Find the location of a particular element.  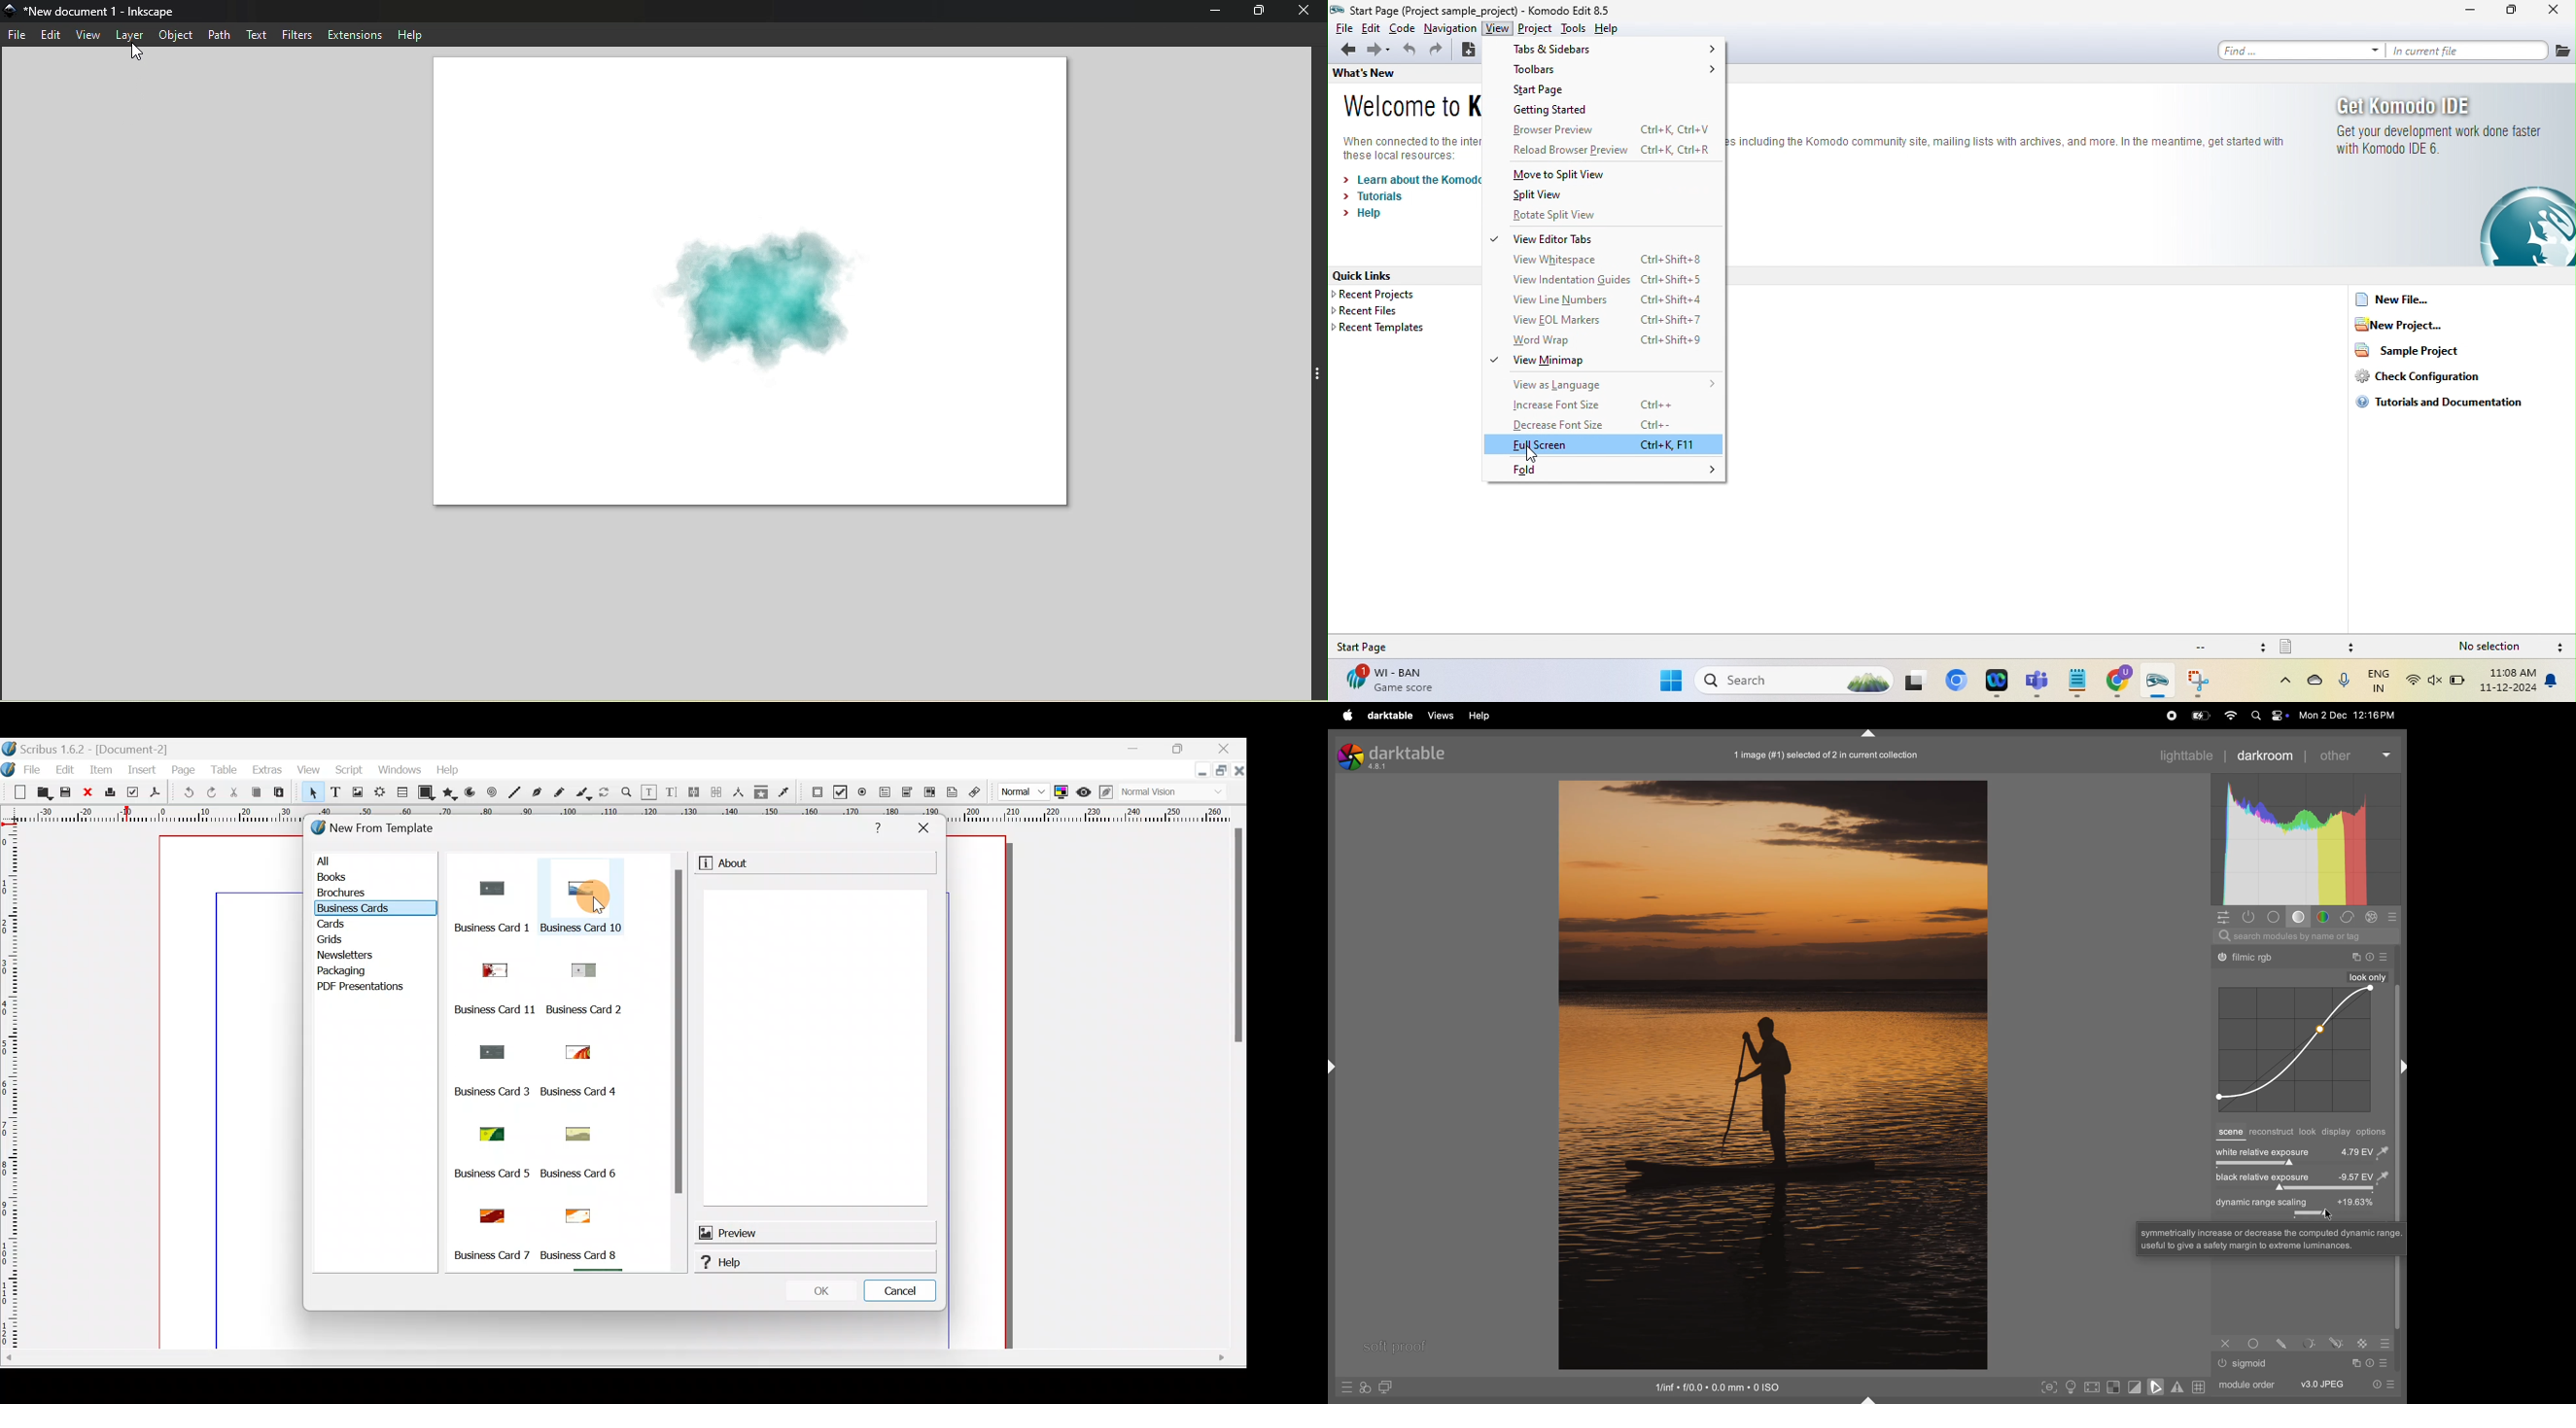

 is located at coordinates (2272, 1238).